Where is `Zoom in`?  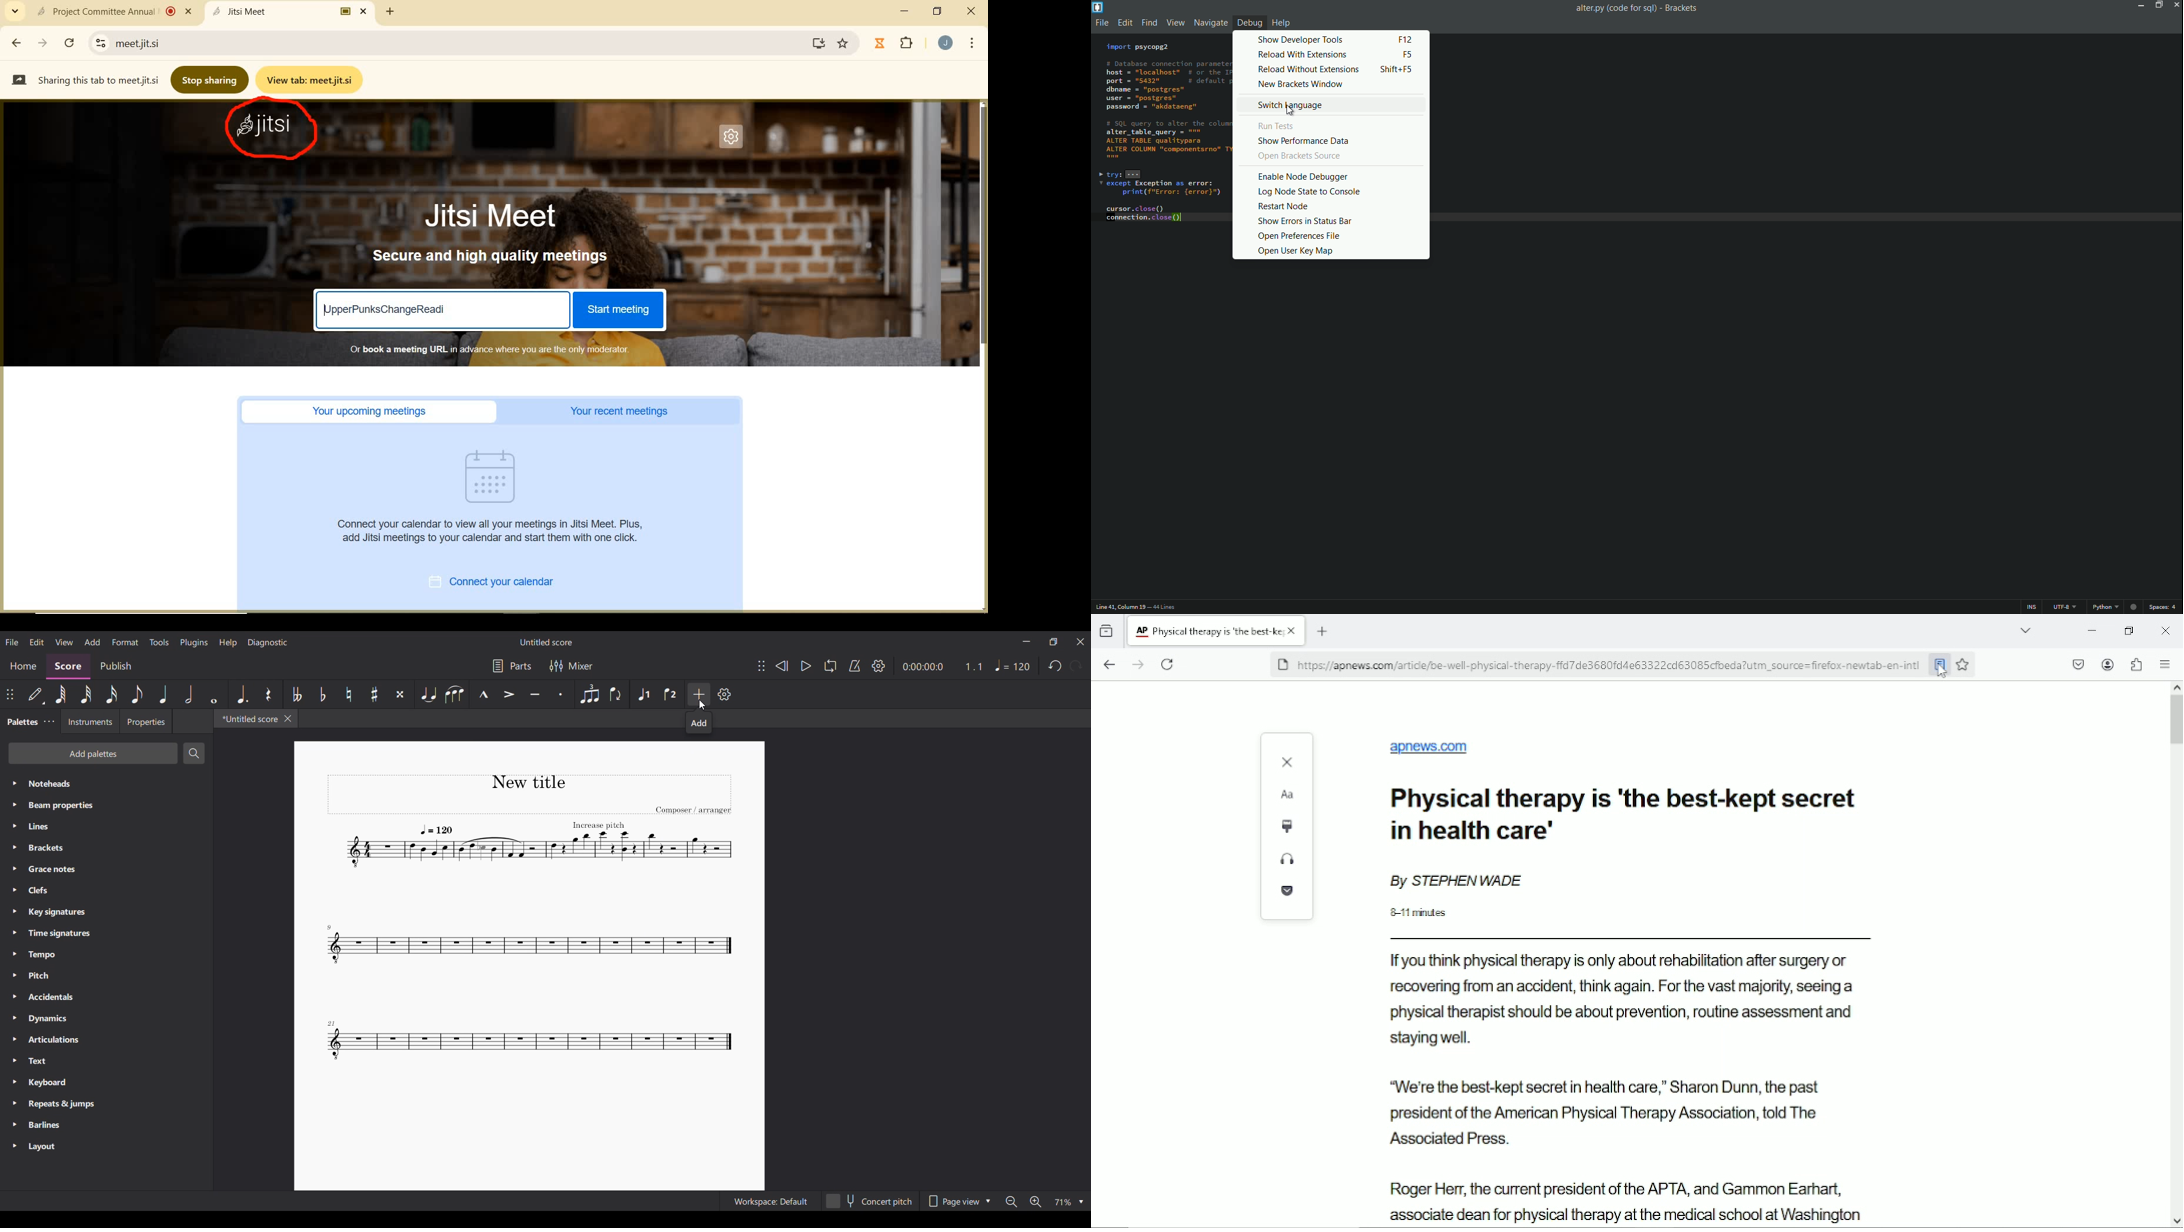
Zoom in is located at coordinates (1036, 1201).